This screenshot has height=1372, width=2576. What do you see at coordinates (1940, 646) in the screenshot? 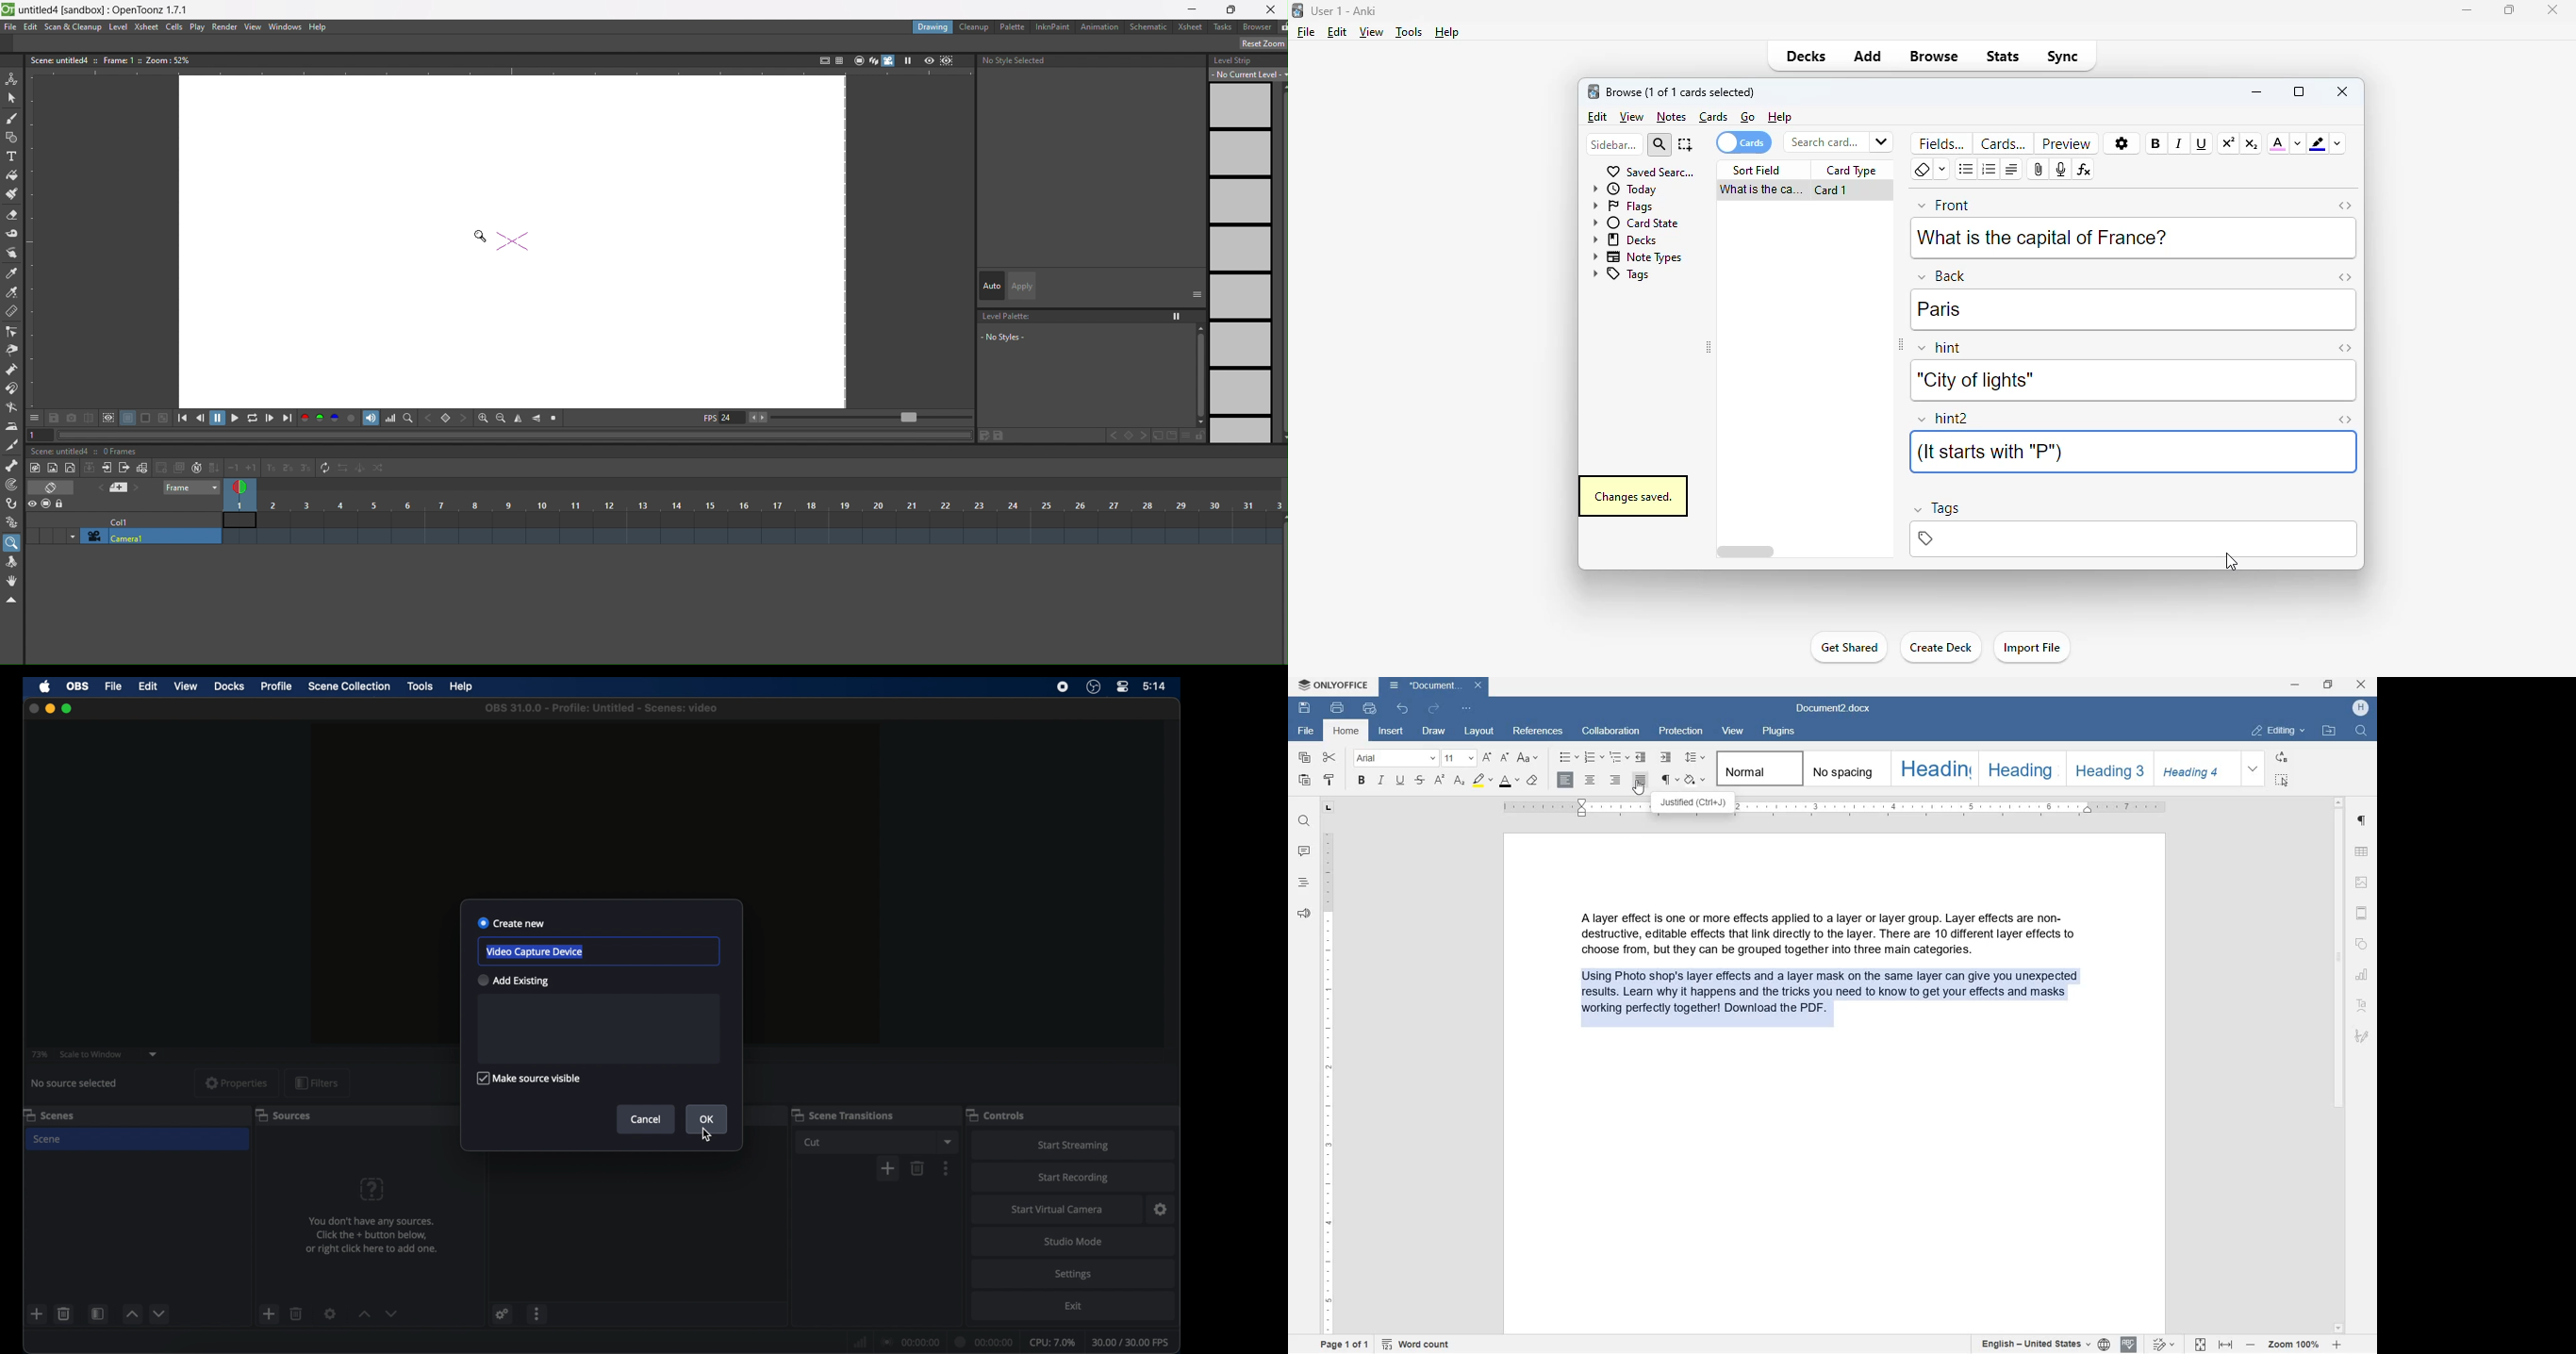
I see `create deck` at bounding box center [1940, 646].